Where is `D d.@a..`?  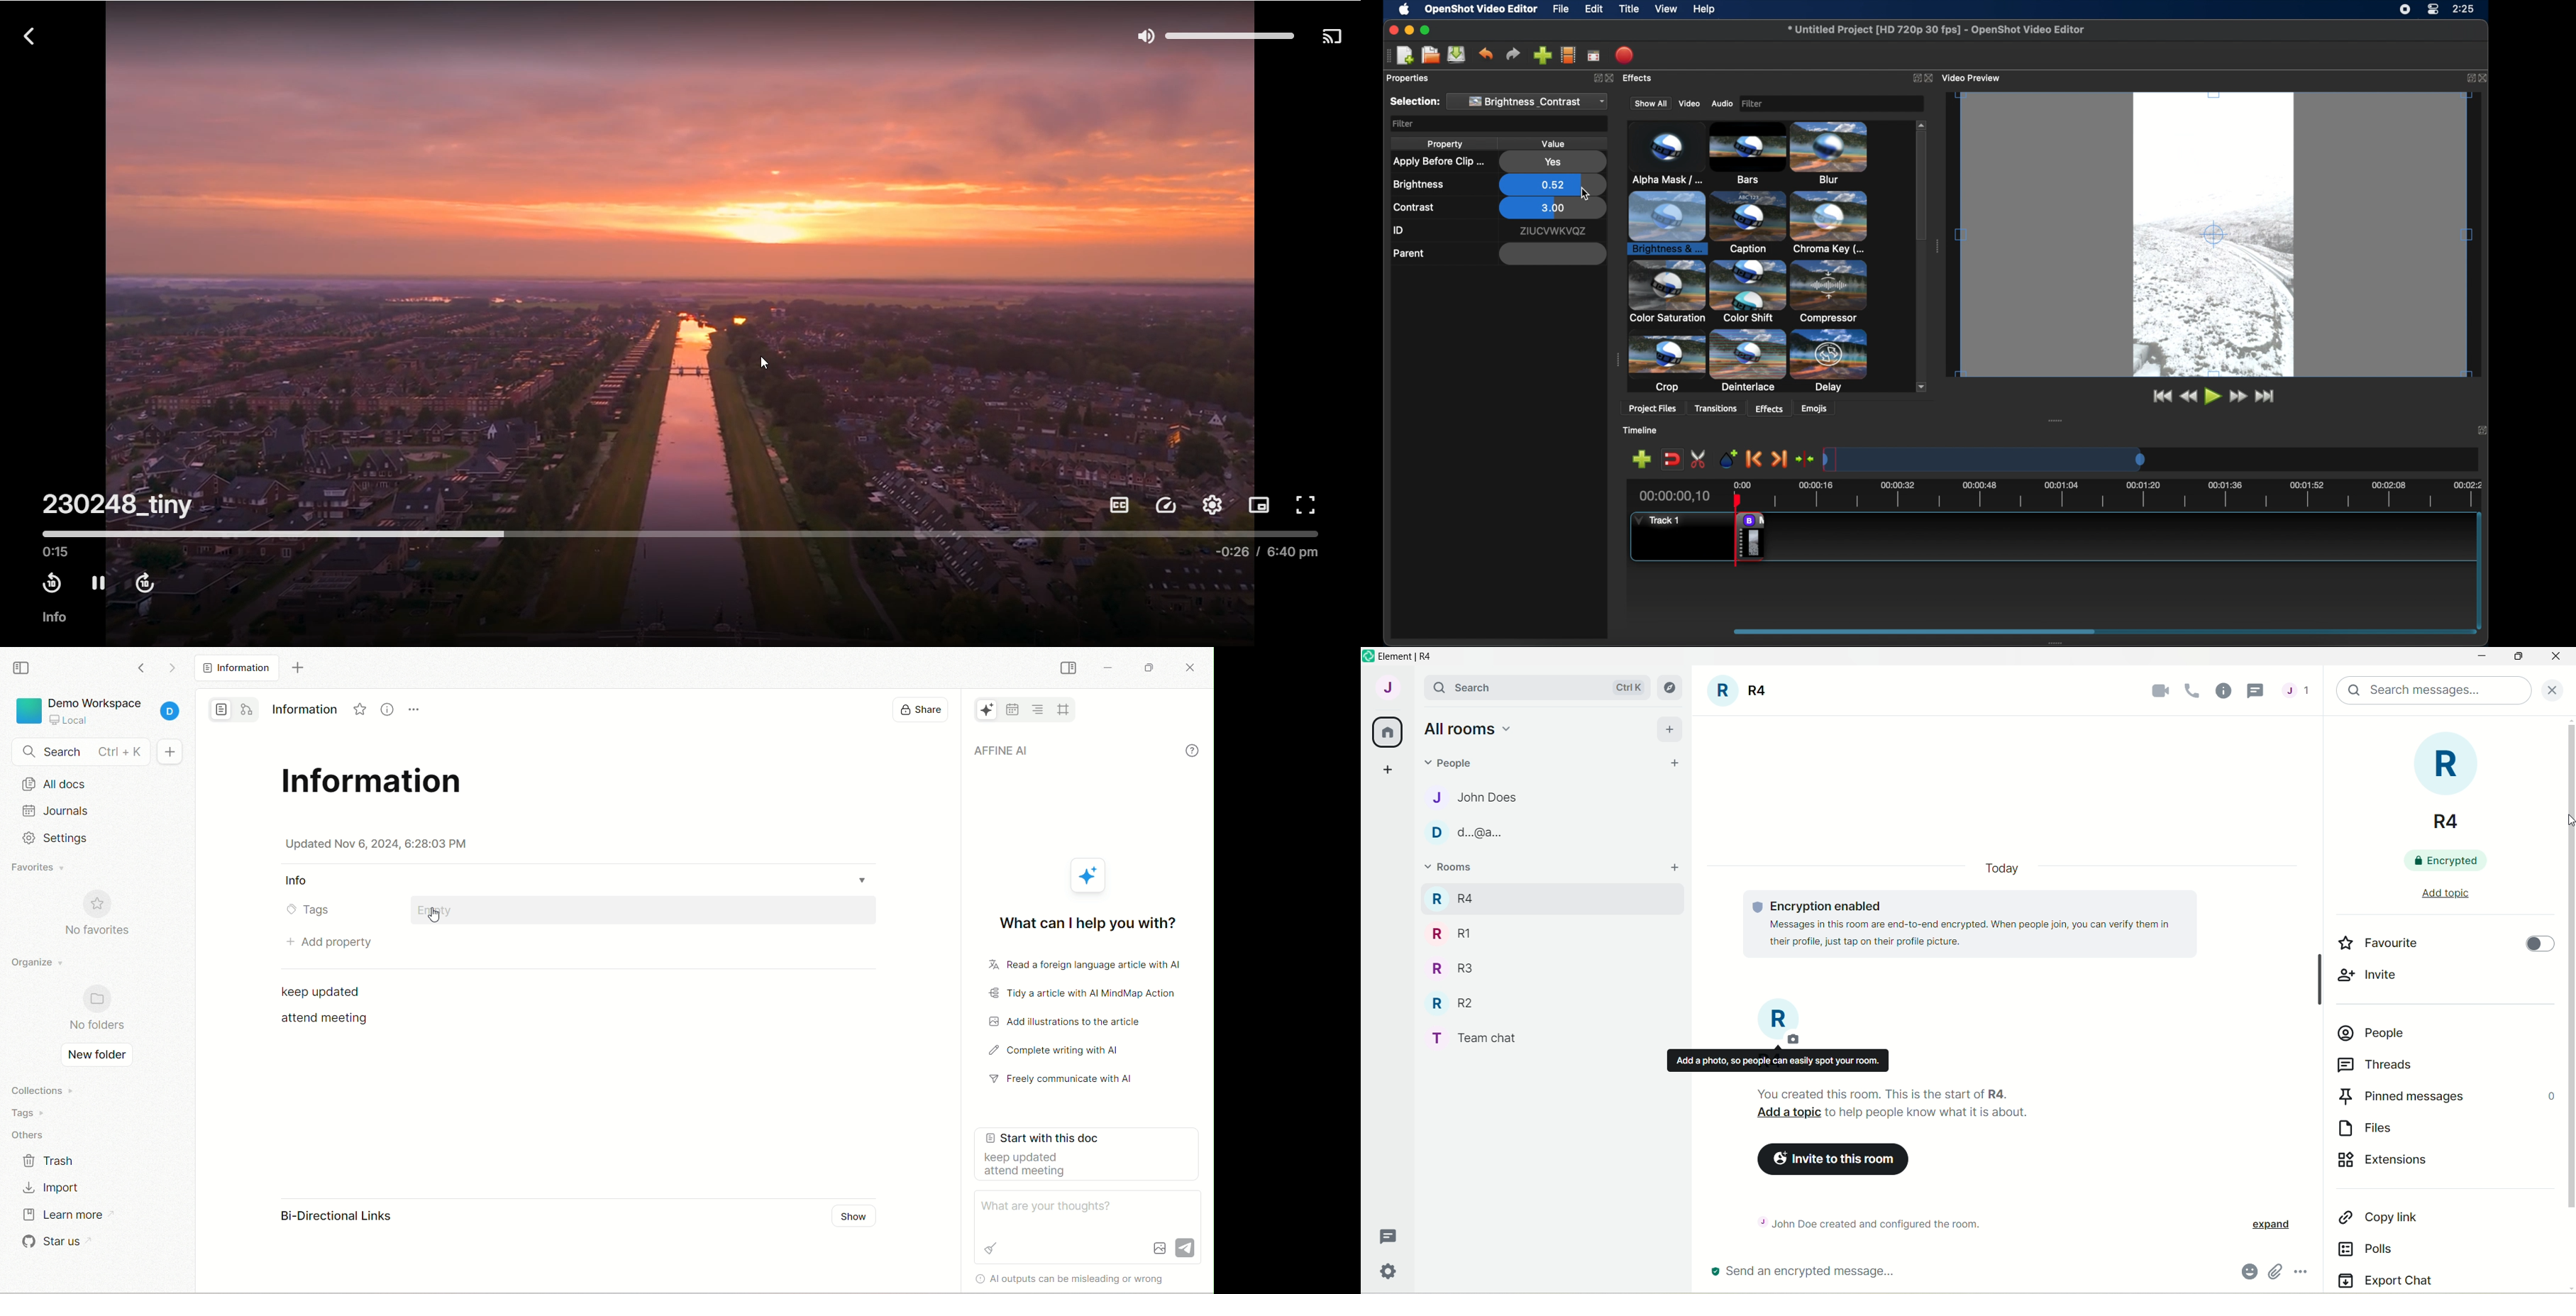 D d.@a.. is located at coordinates (1463, 832).